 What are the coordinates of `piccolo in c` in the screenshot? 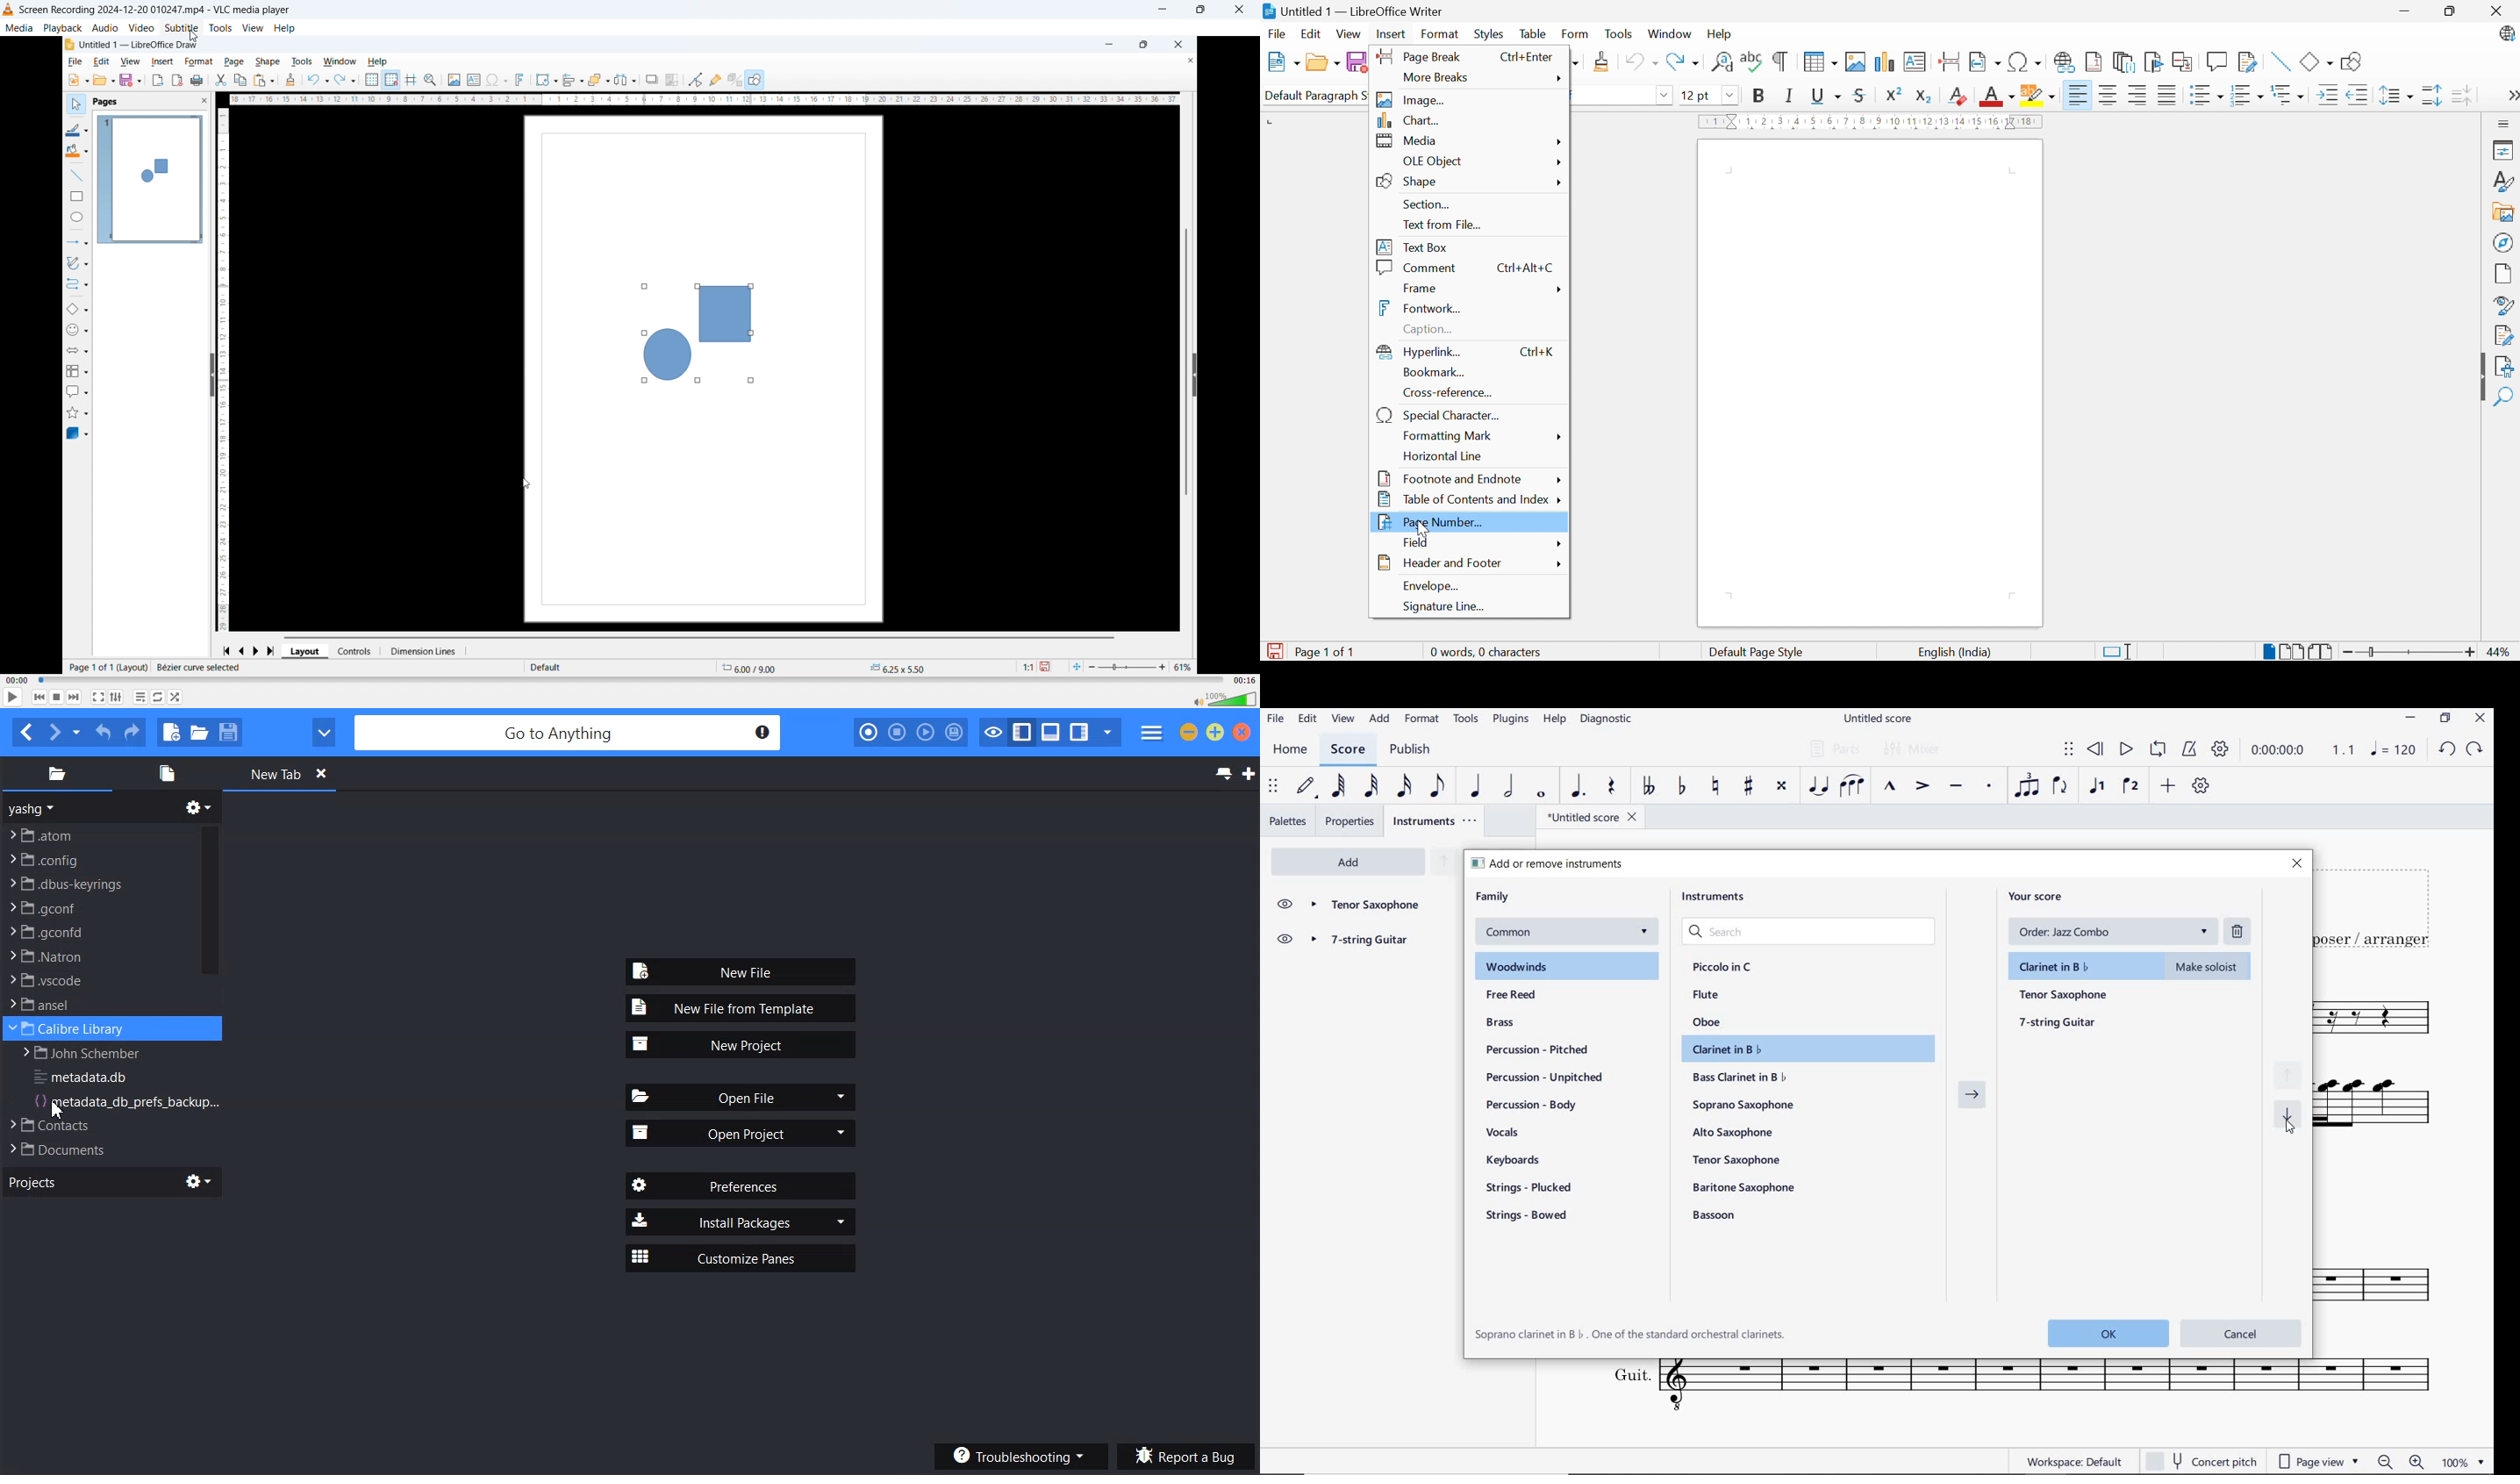 It's located at (1724, 967).